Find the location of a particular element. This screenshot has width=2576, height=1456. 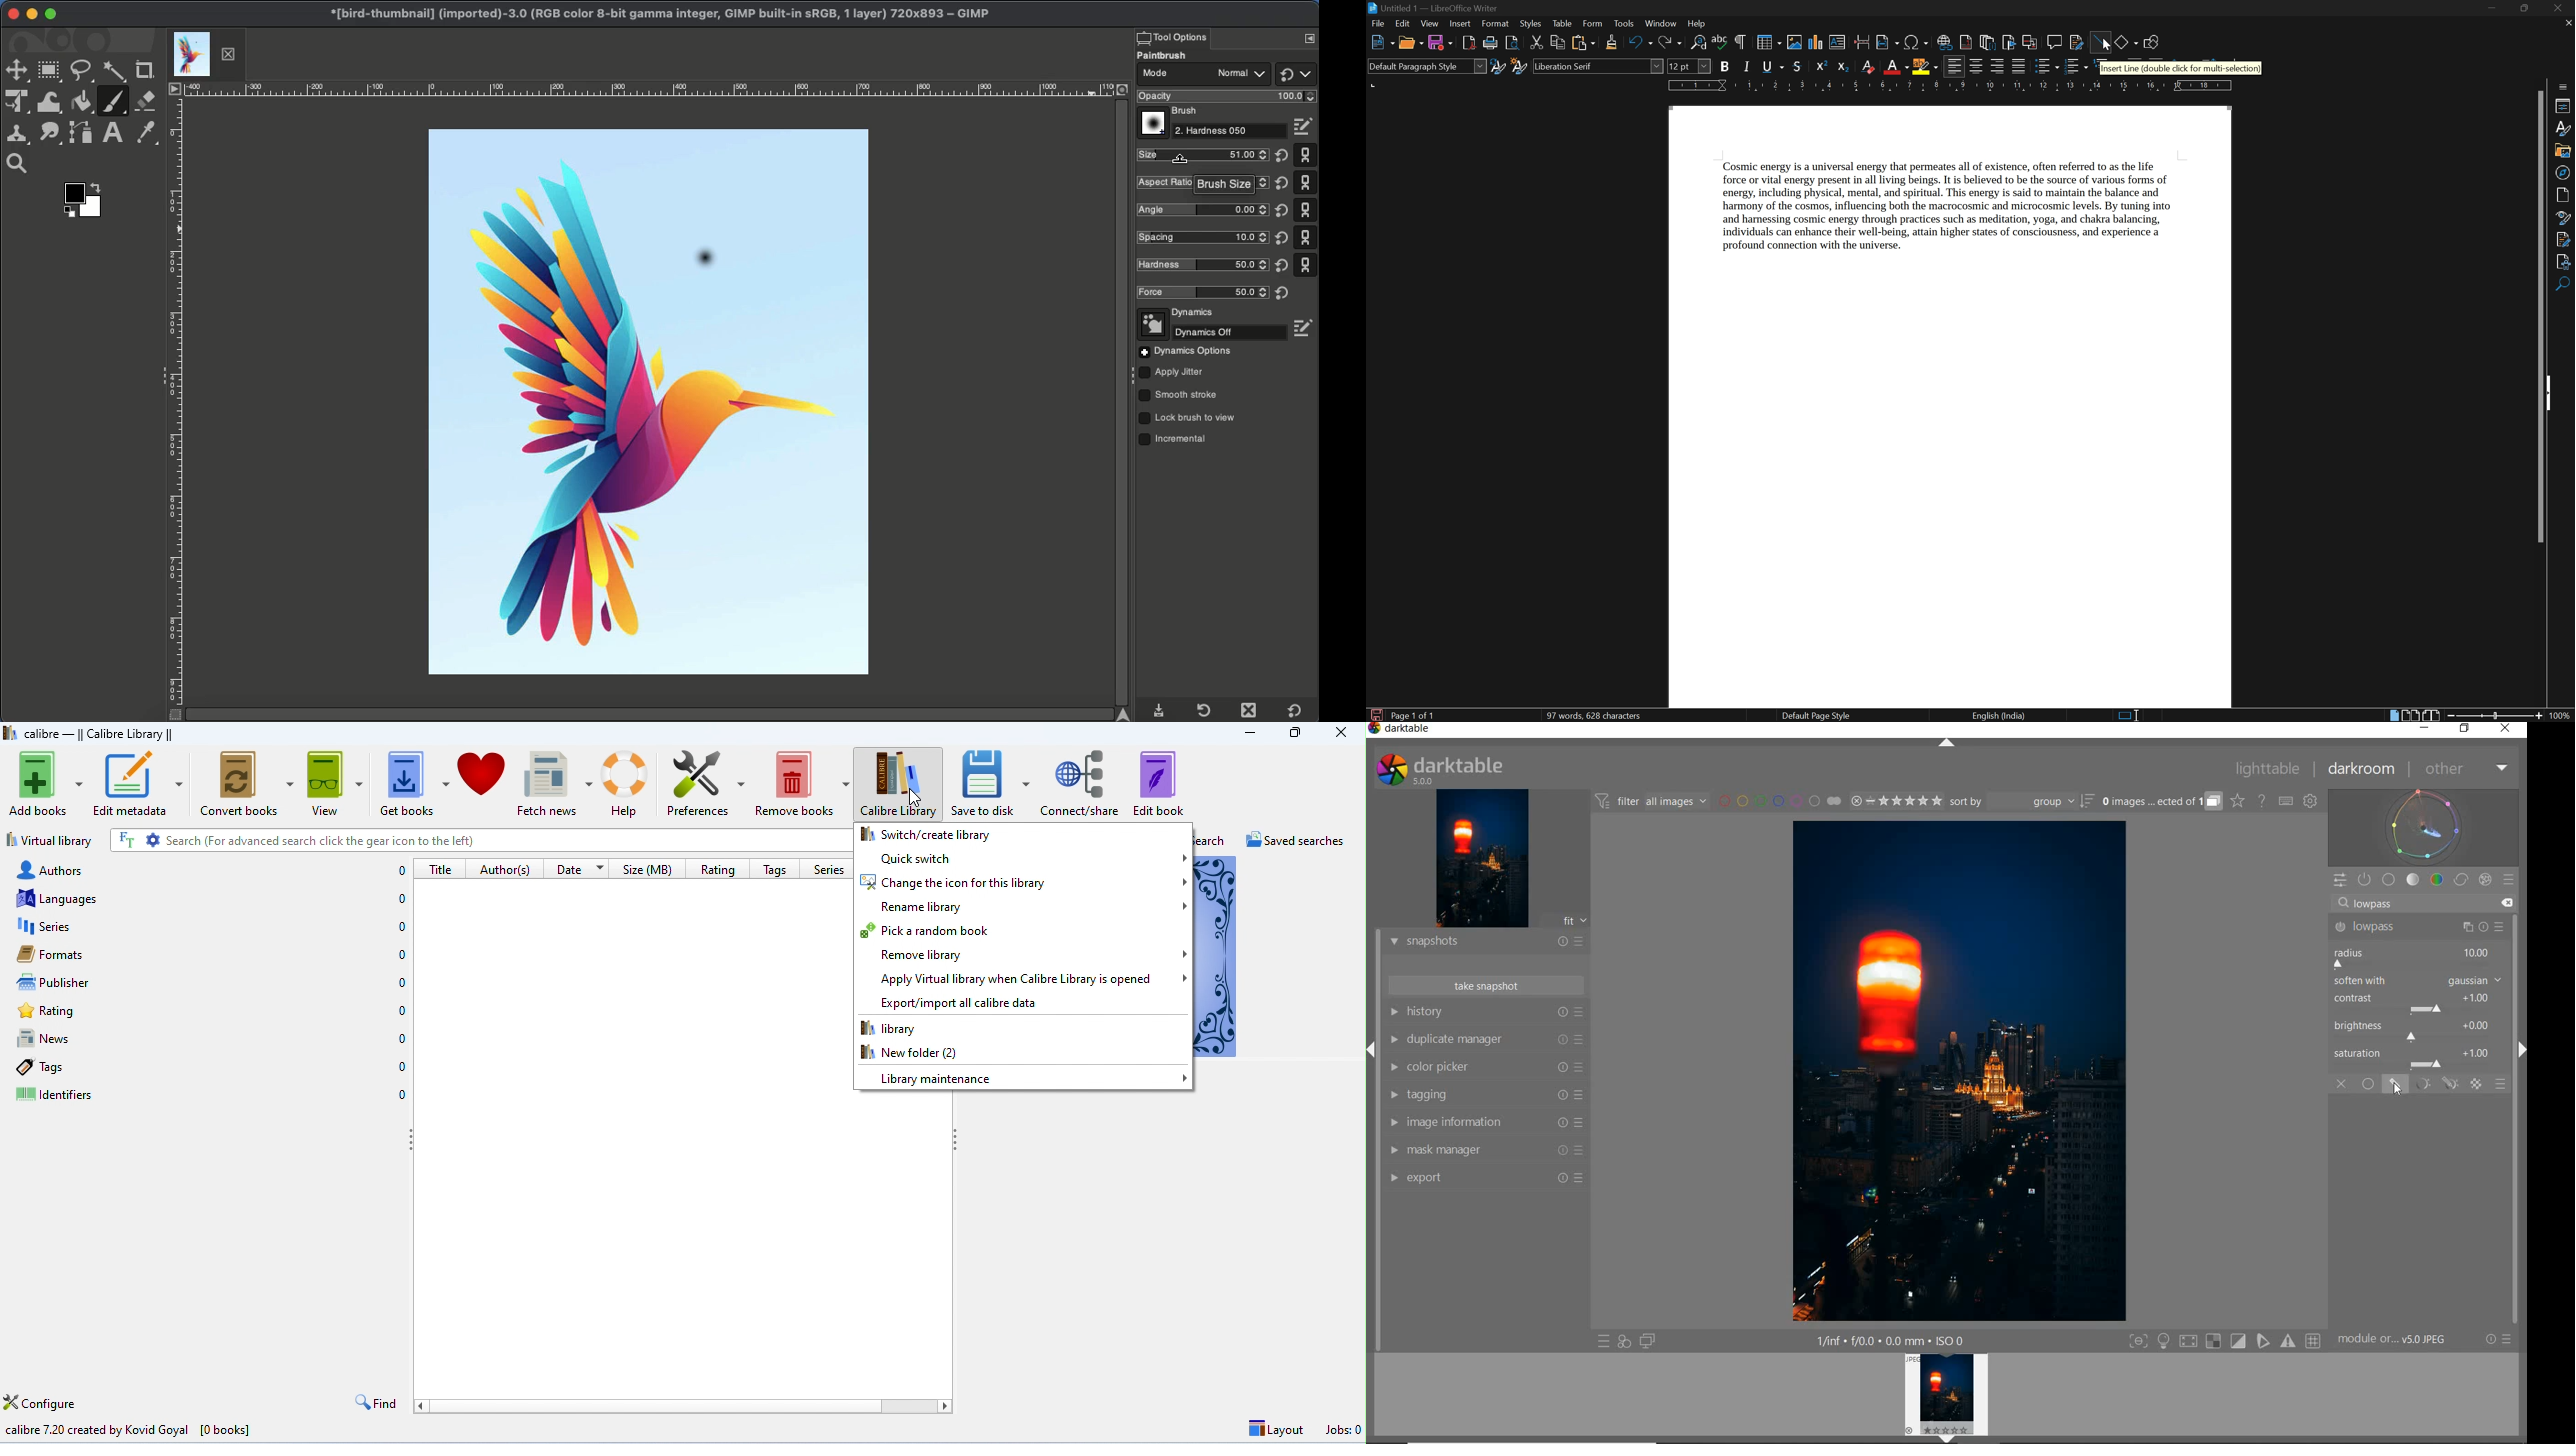

series is located at coordinates (828, 869).